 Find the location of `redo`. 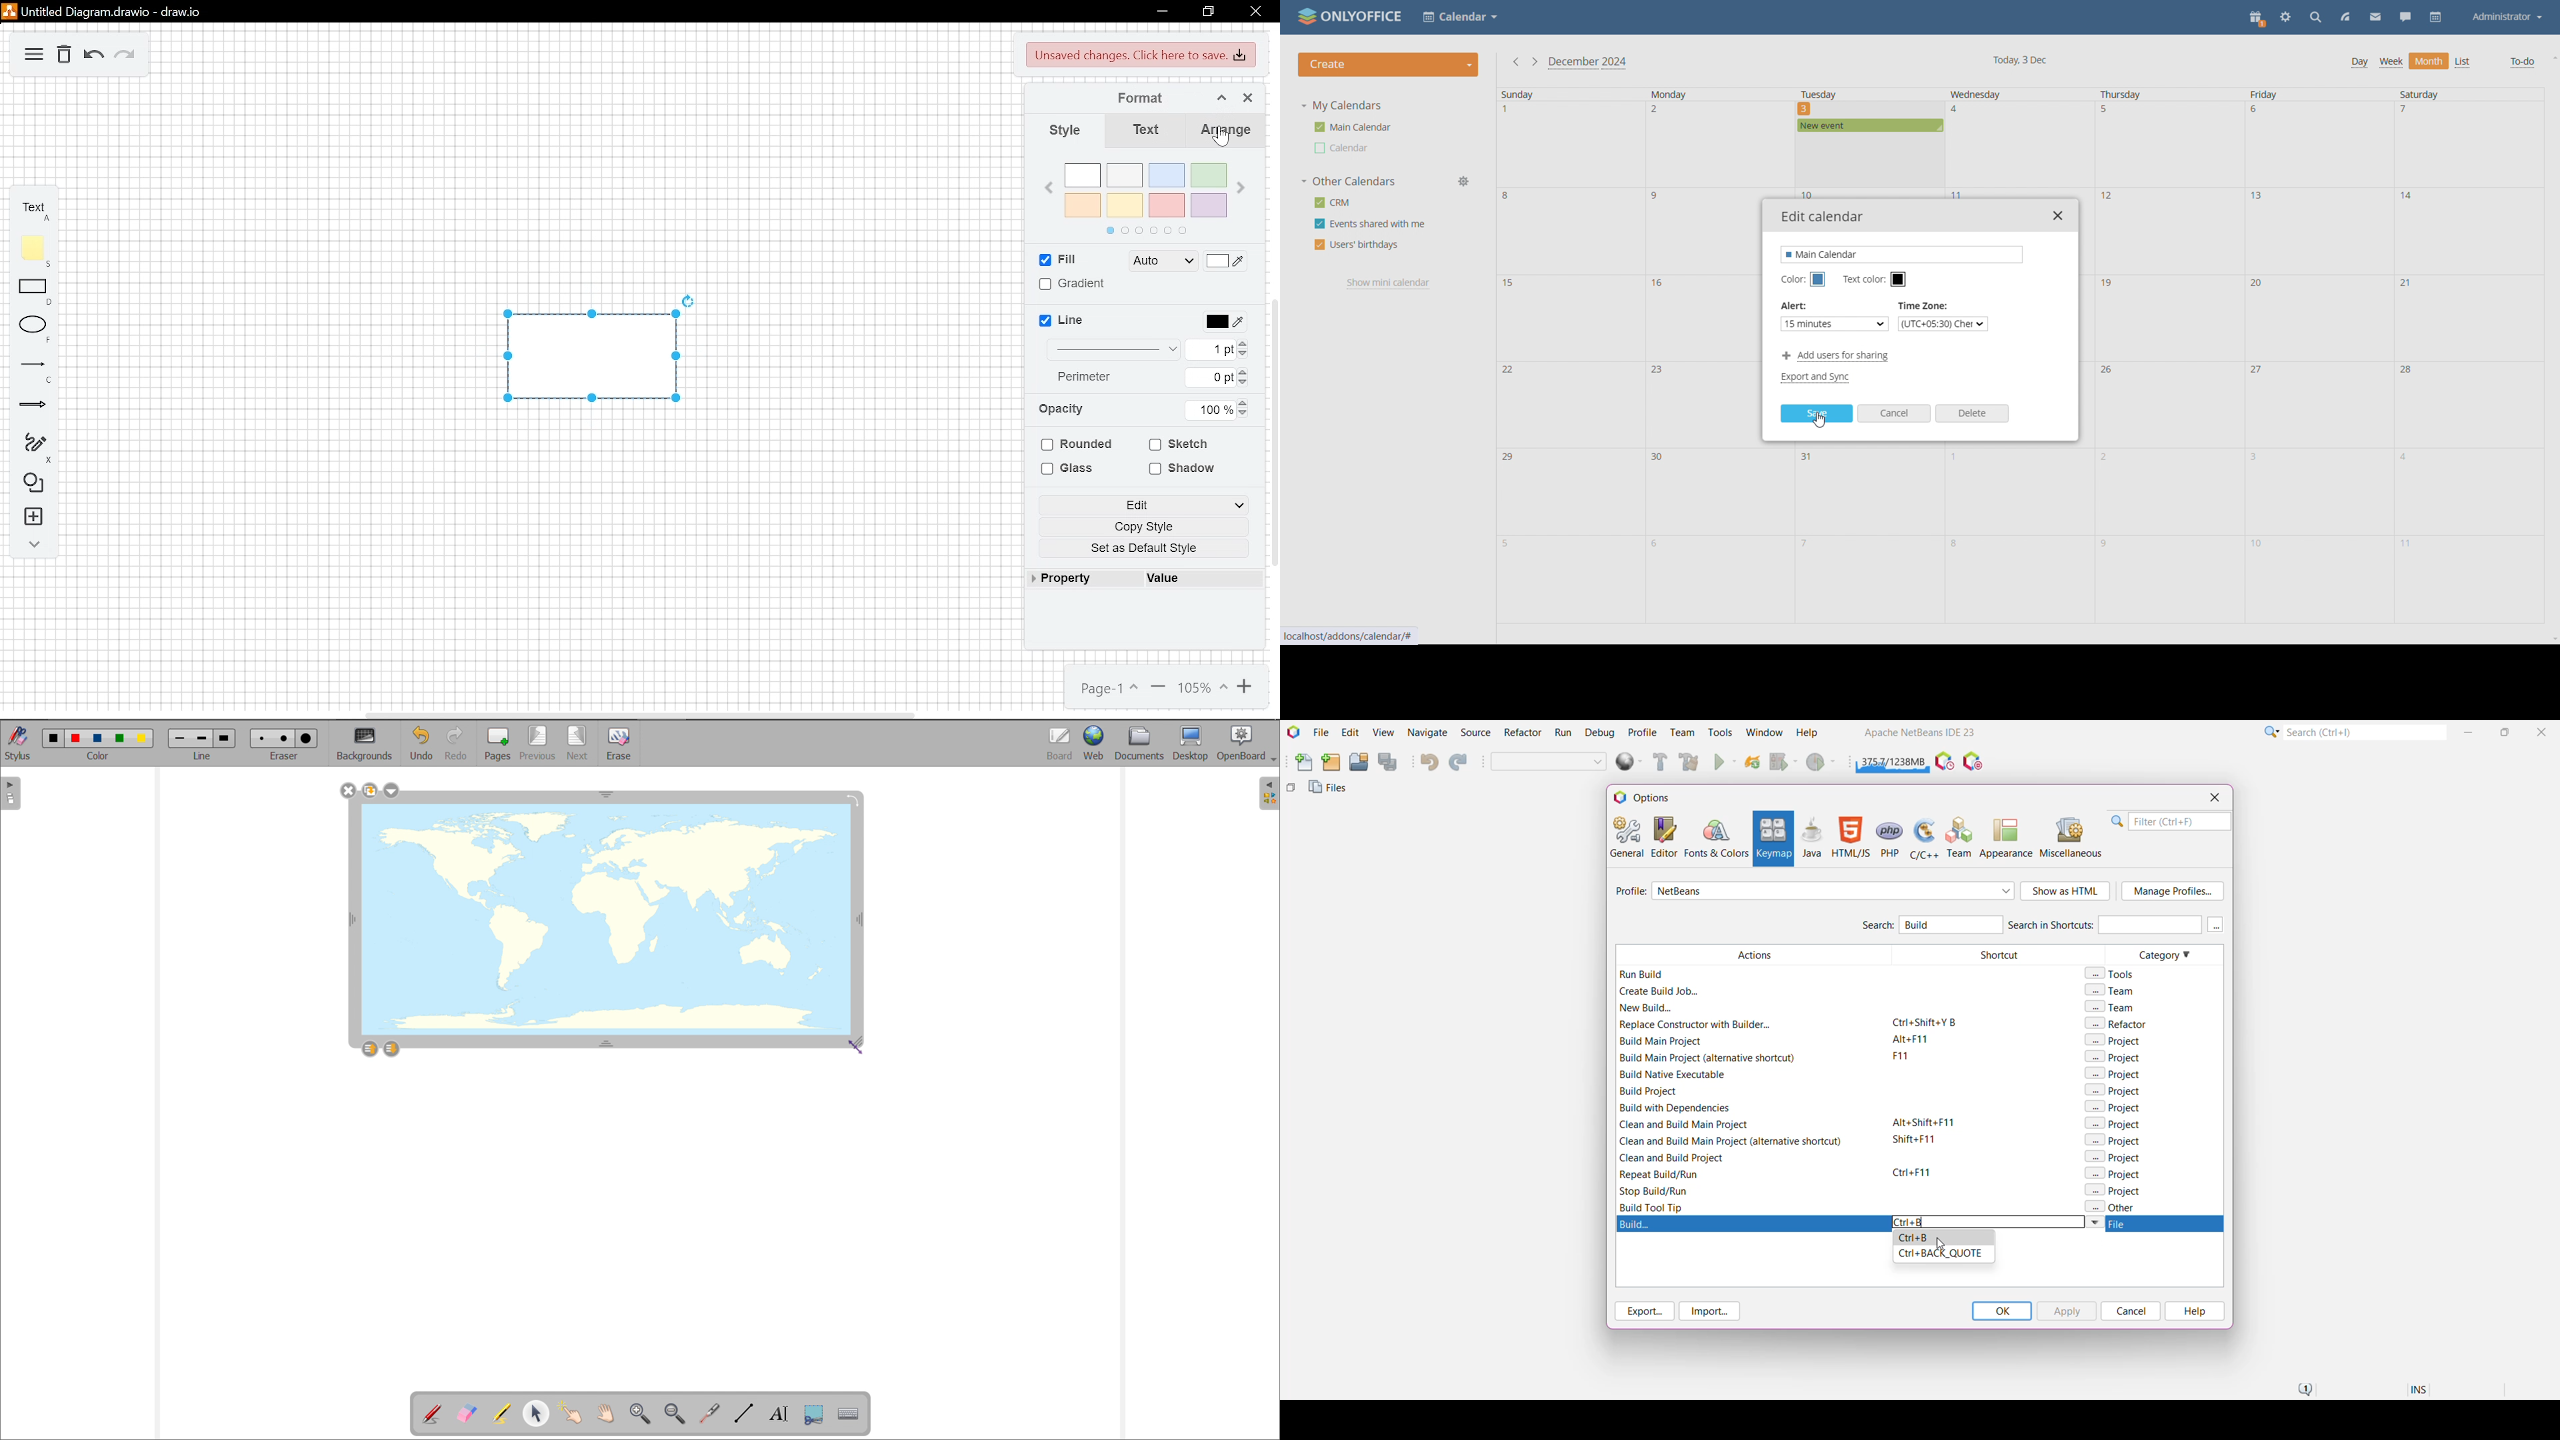

redo is located at coordinates (455, 743).